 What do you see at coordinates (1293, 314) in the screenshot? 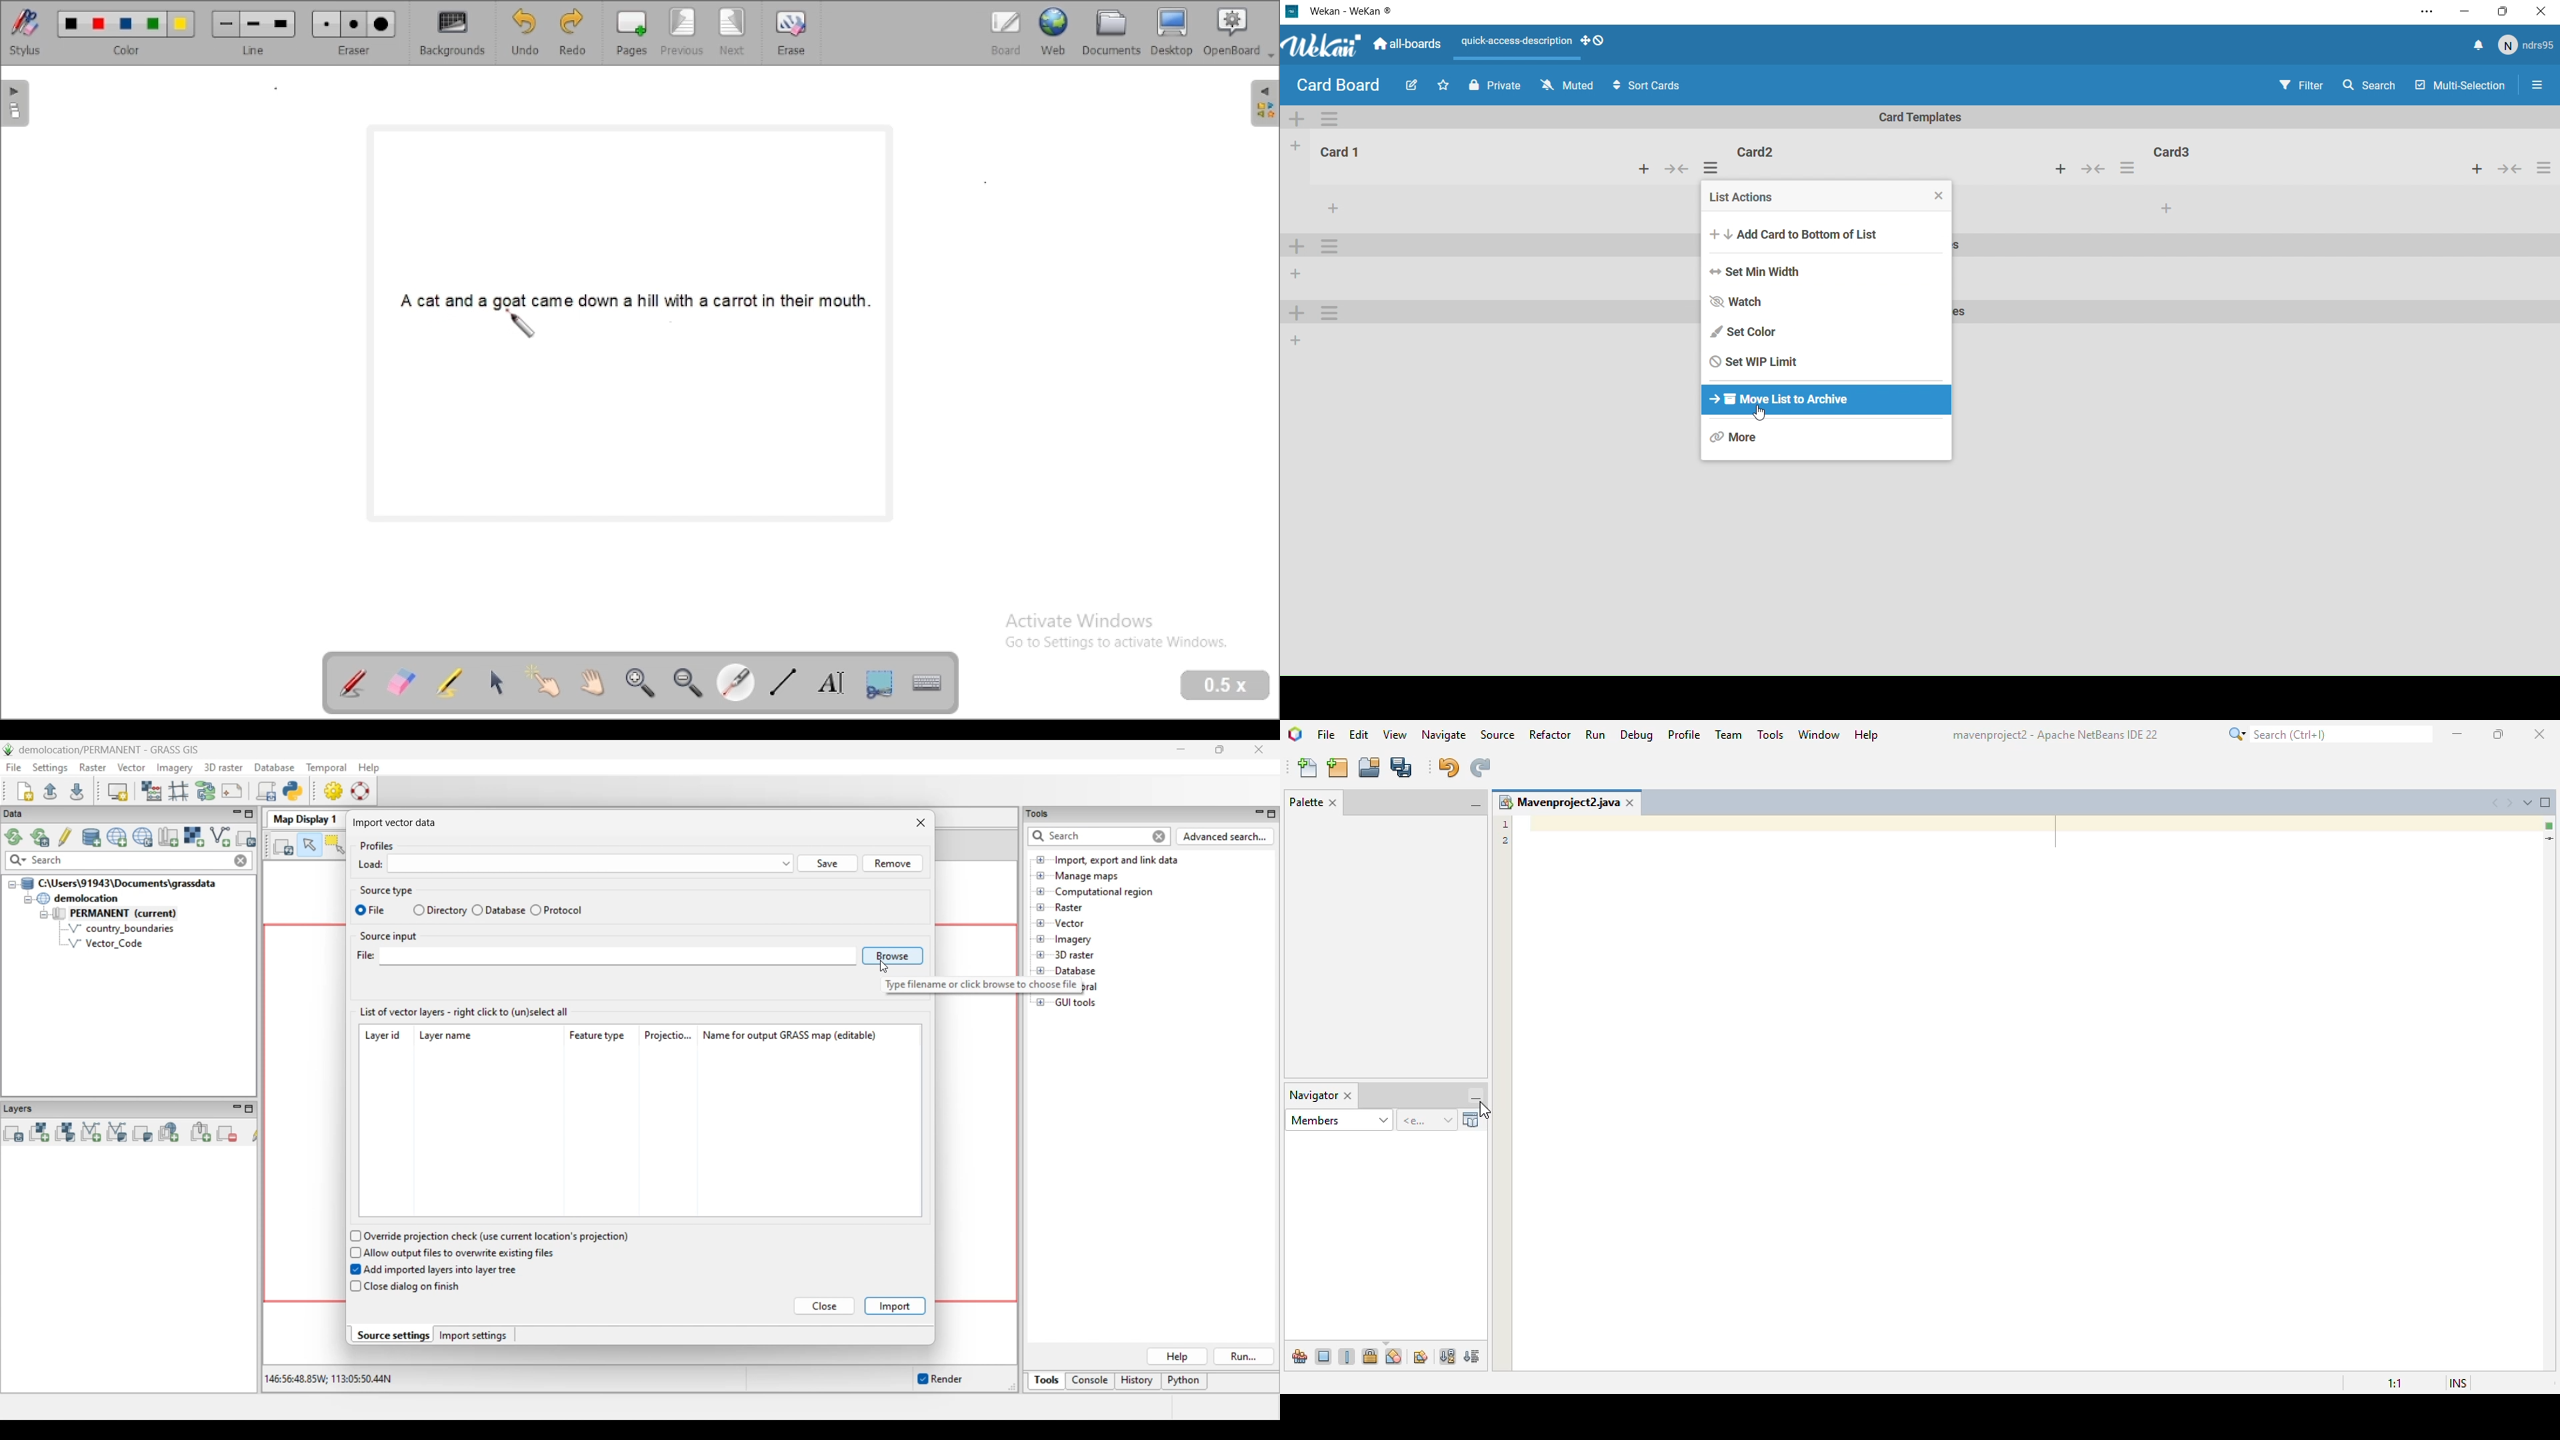
I see `add` at bounding box center [1293, 314].